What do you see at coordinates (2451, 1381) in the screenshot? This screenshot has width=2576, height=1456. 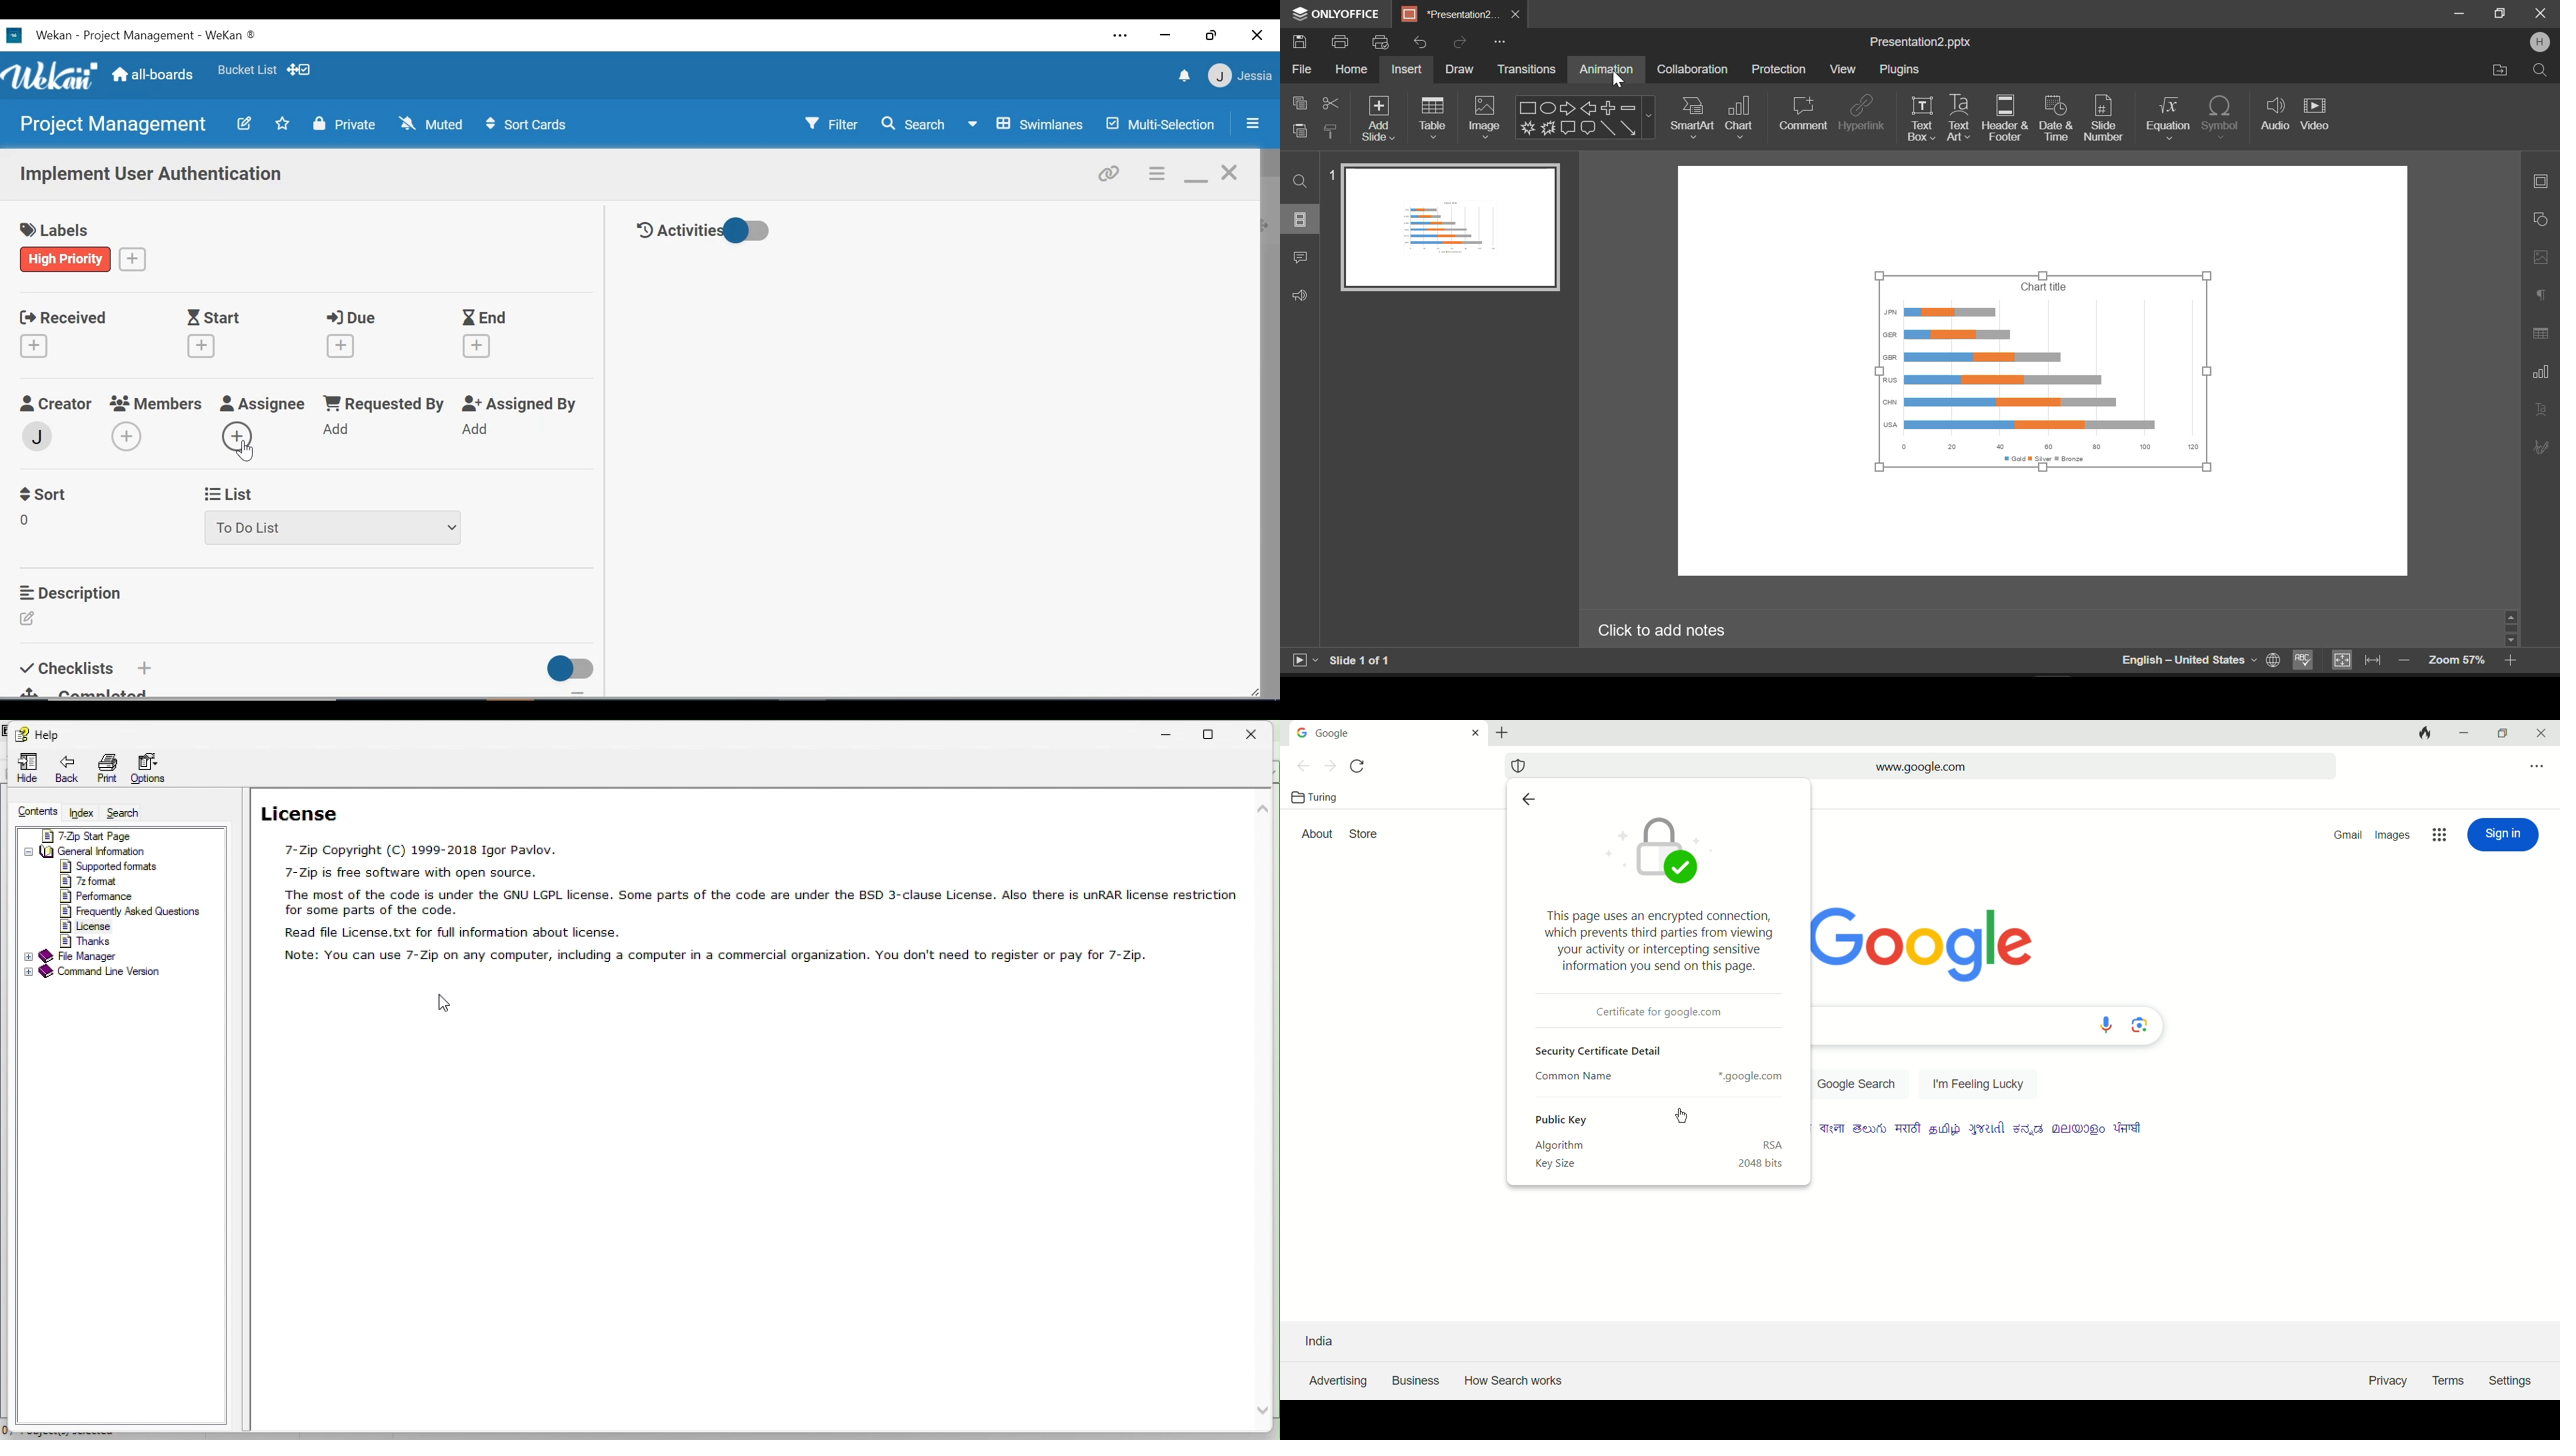 I see `Terms` at bounding box center [2451, 1381].